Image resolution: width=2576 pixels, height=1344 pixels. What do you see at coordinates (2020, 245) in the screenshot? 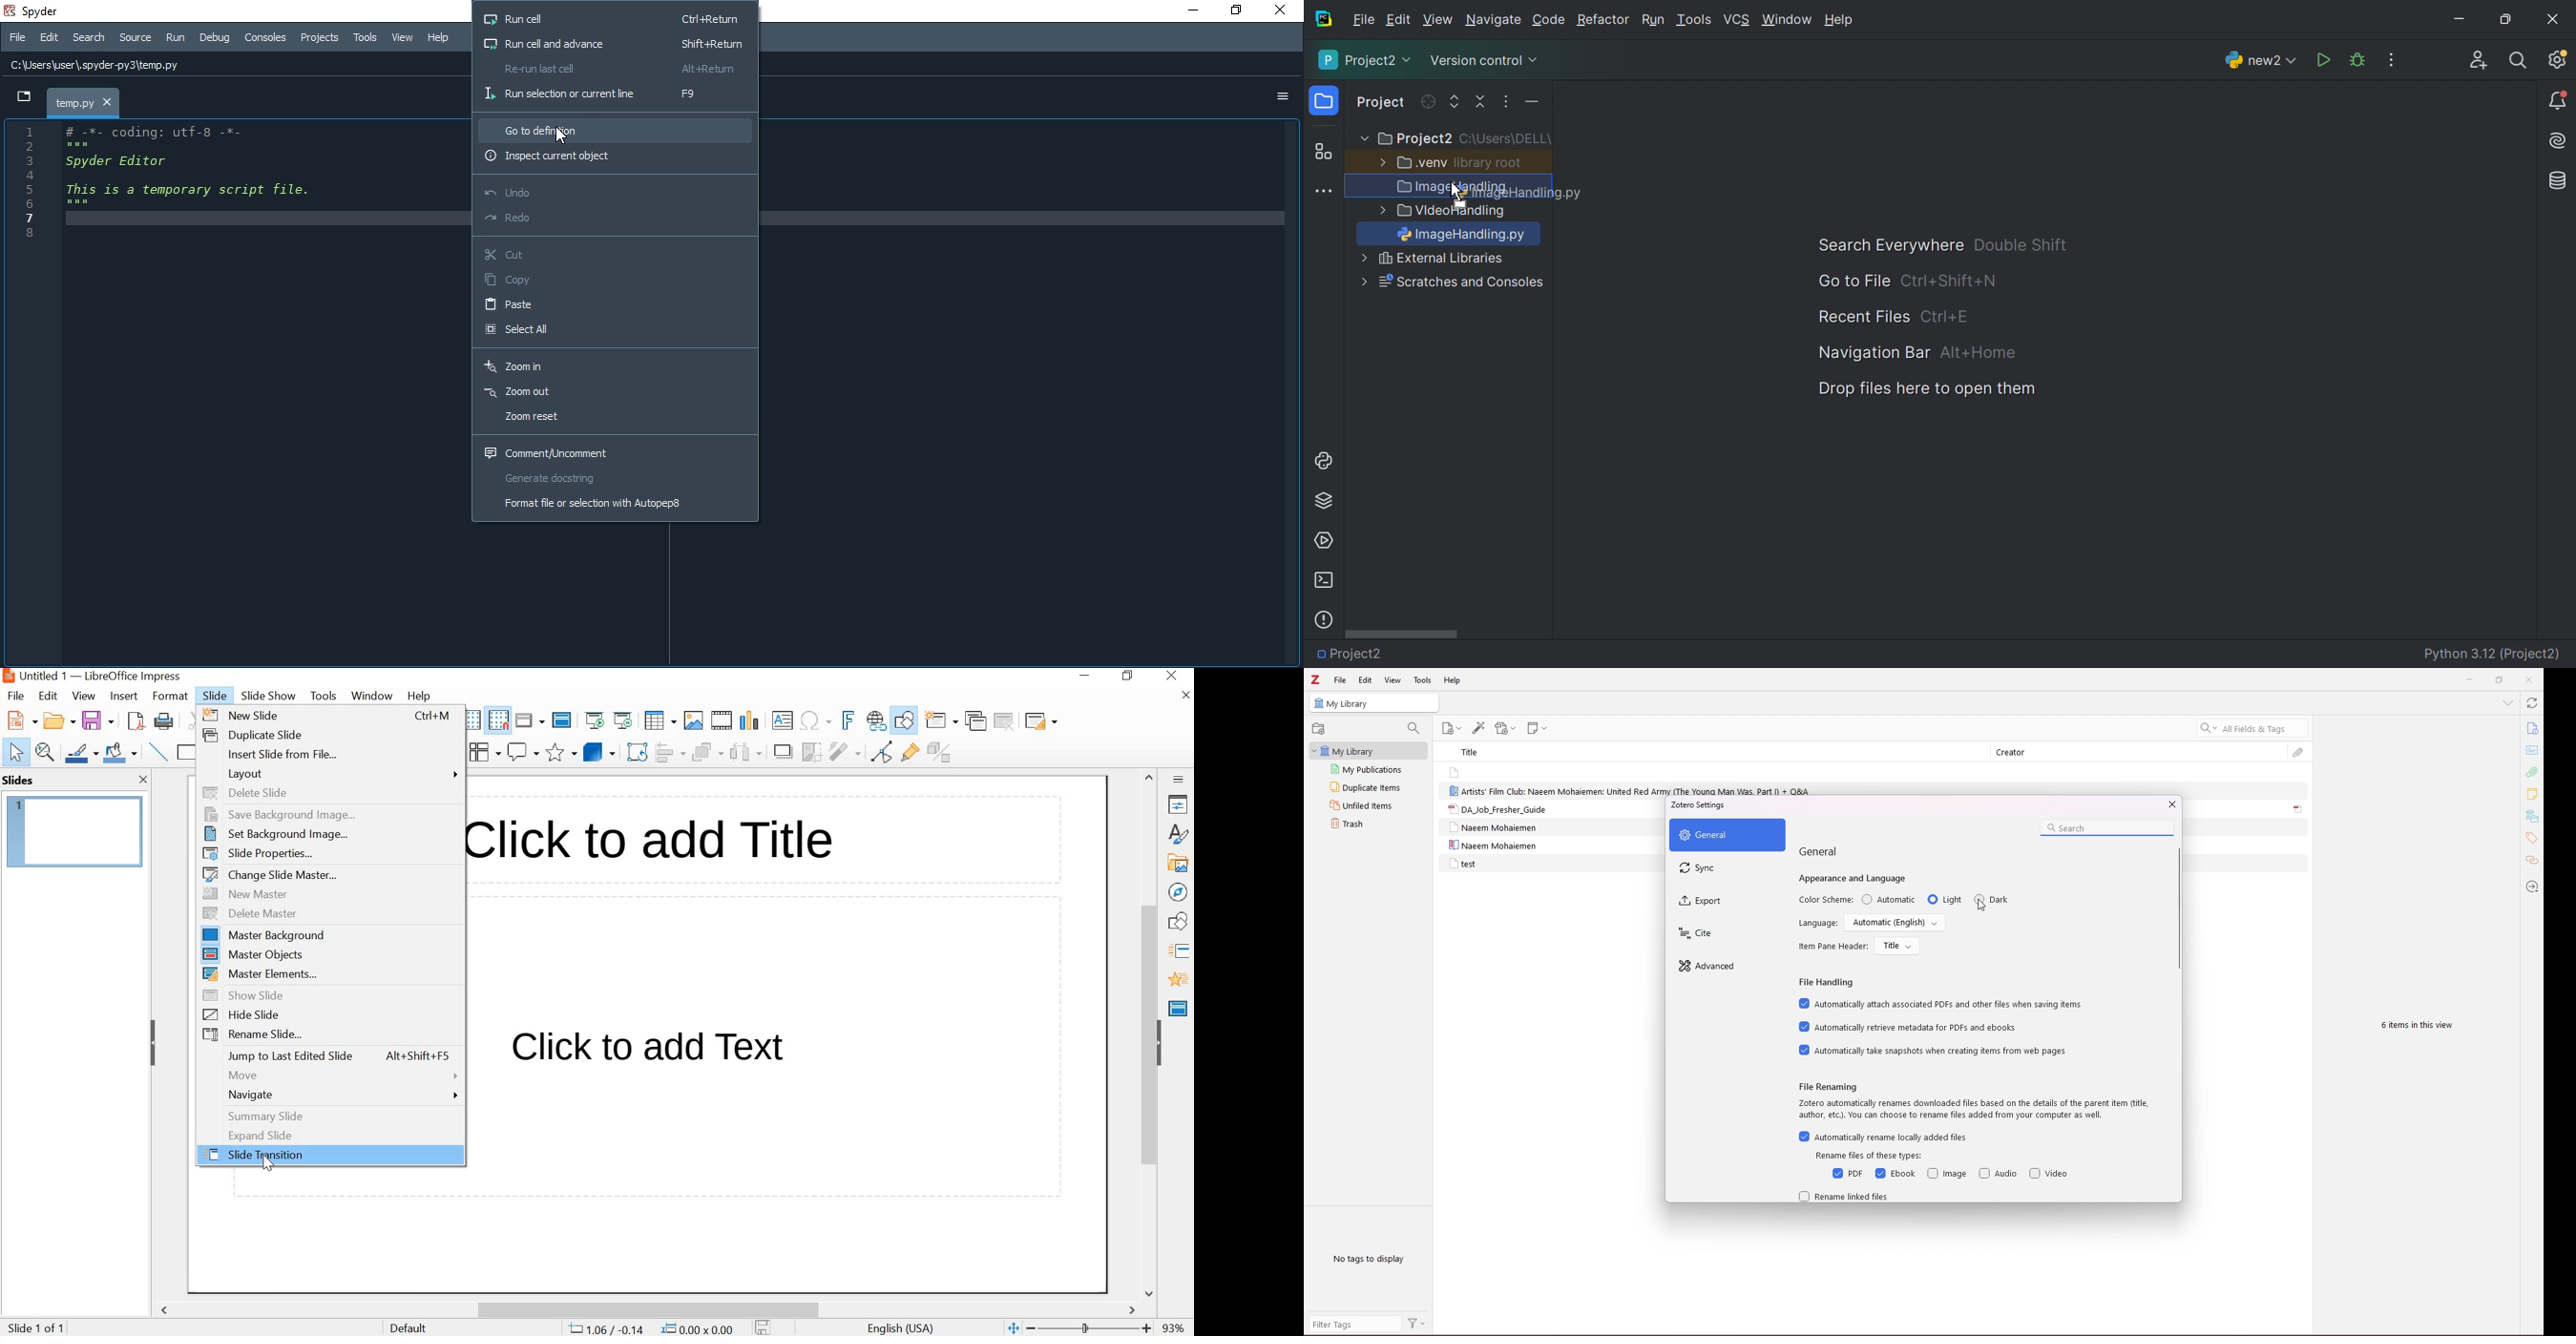
I see `Double Shift` at bounding box center [2020, 245].